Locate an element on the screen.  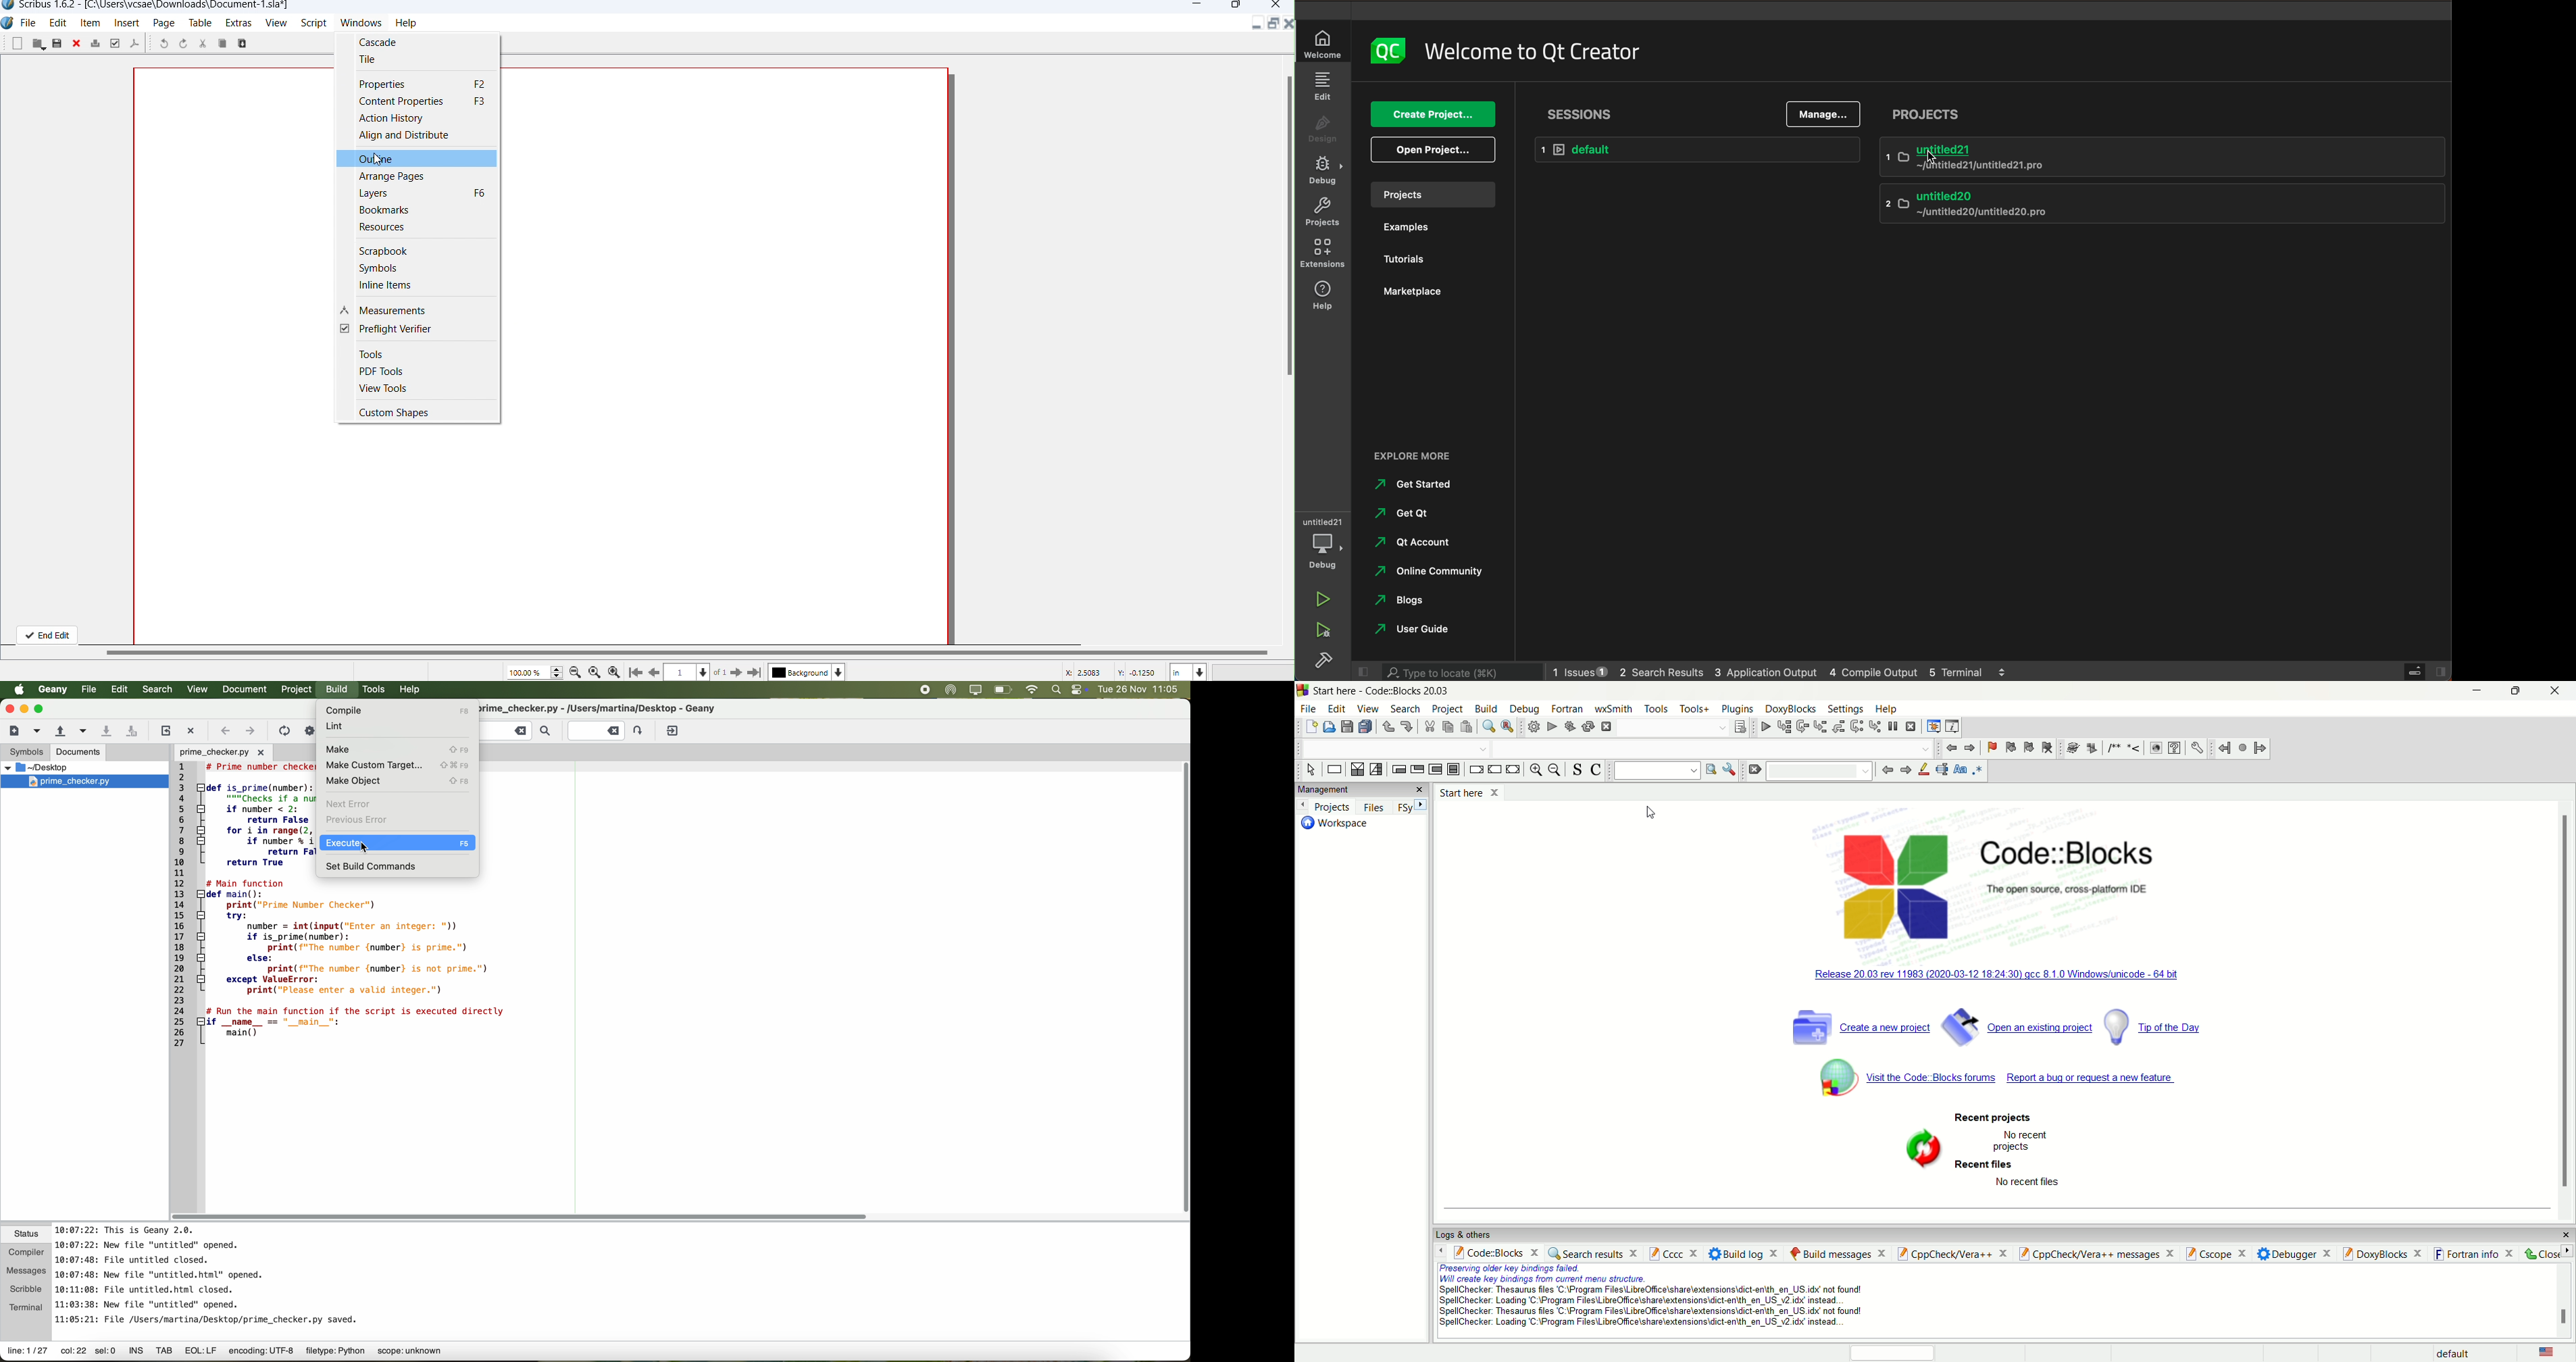
blank is located at coordinates (17, 45).